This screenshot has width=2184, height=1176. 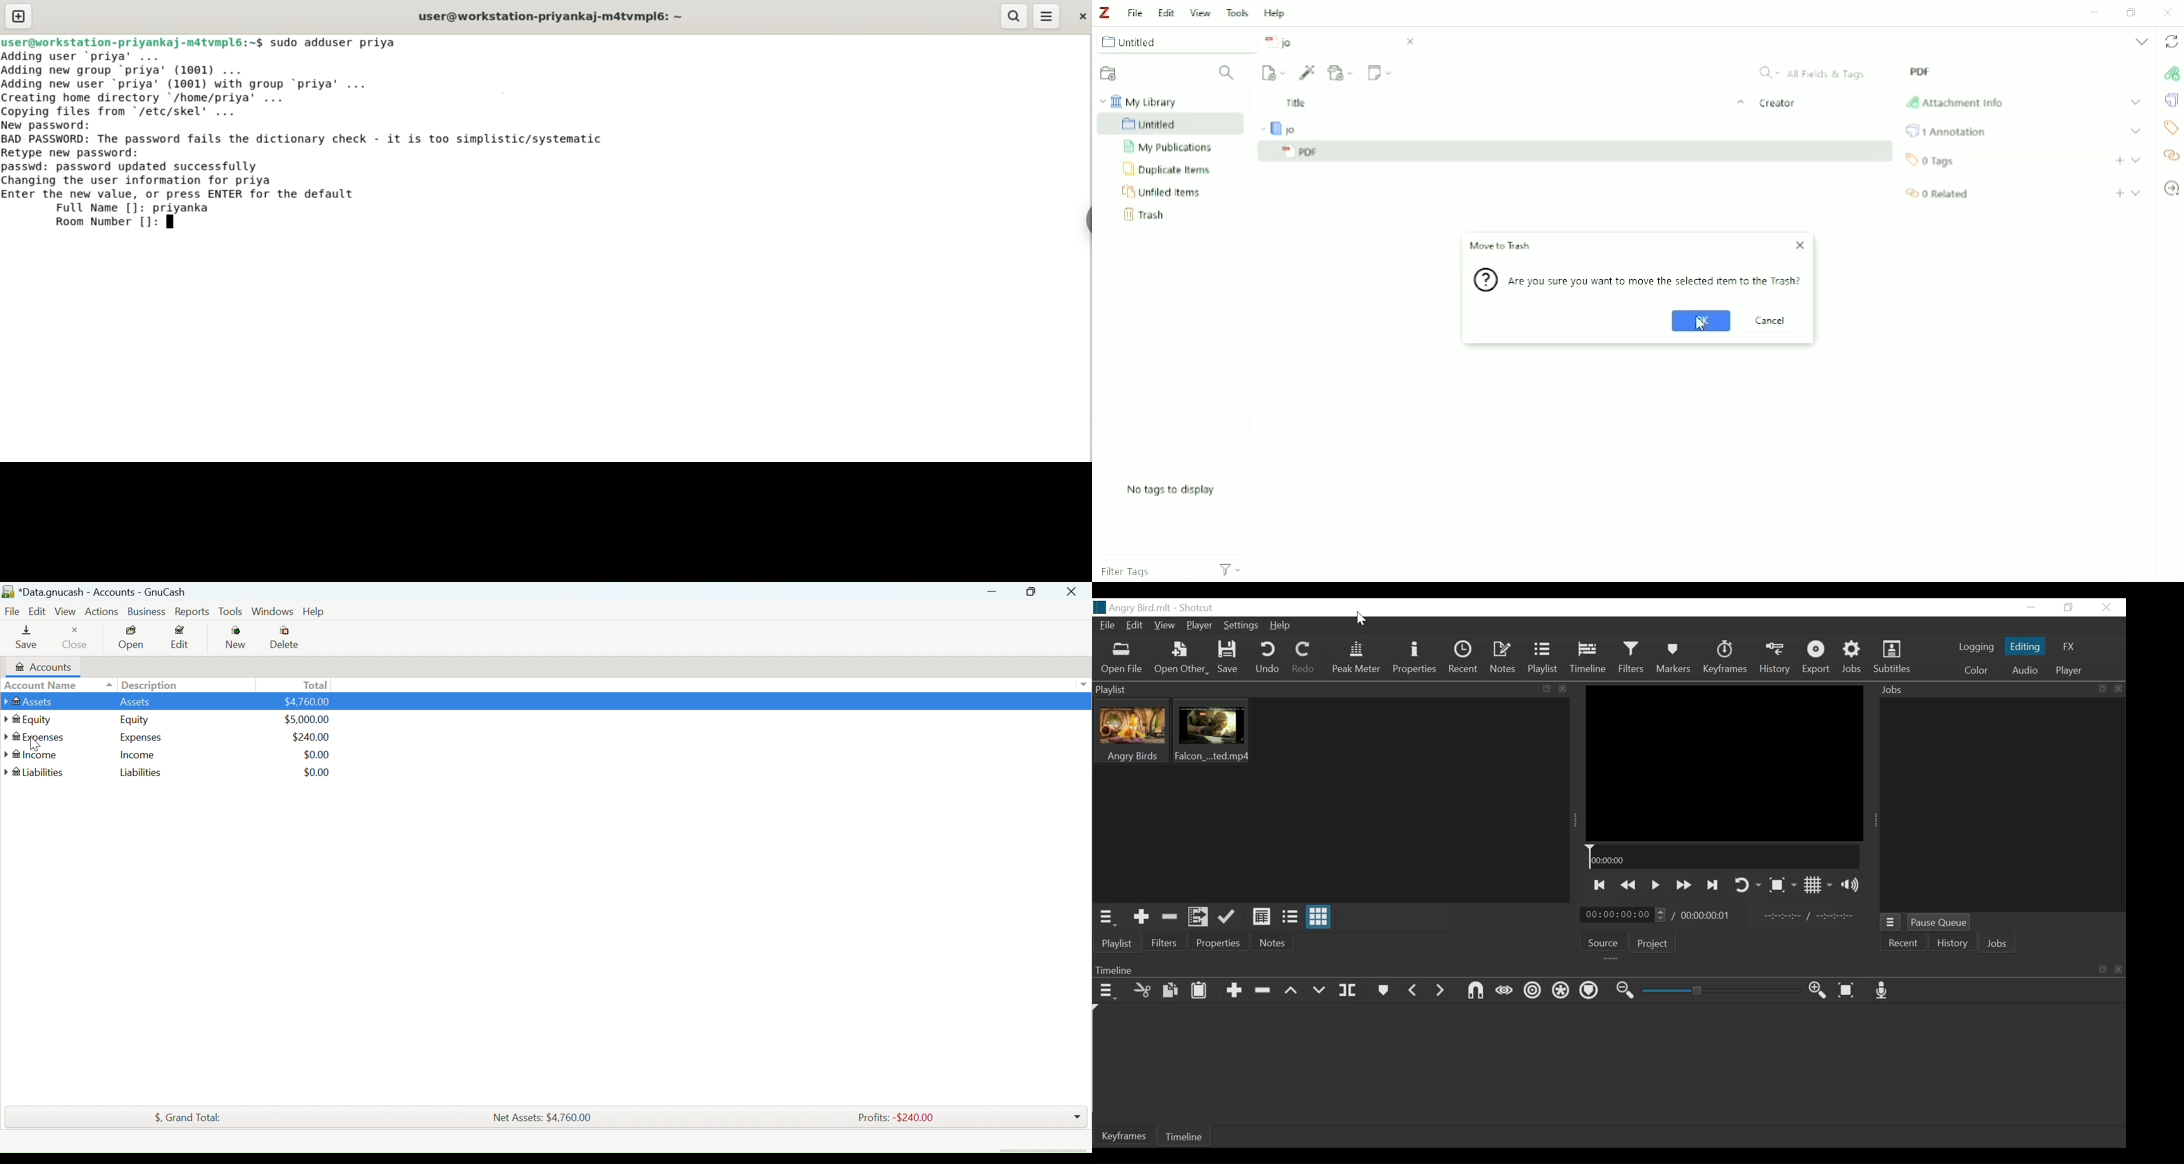 What do you see at coordinates (1161, 192) in the screenshot?
I see `Unfiled Items` at bounding box center [1161, 192].